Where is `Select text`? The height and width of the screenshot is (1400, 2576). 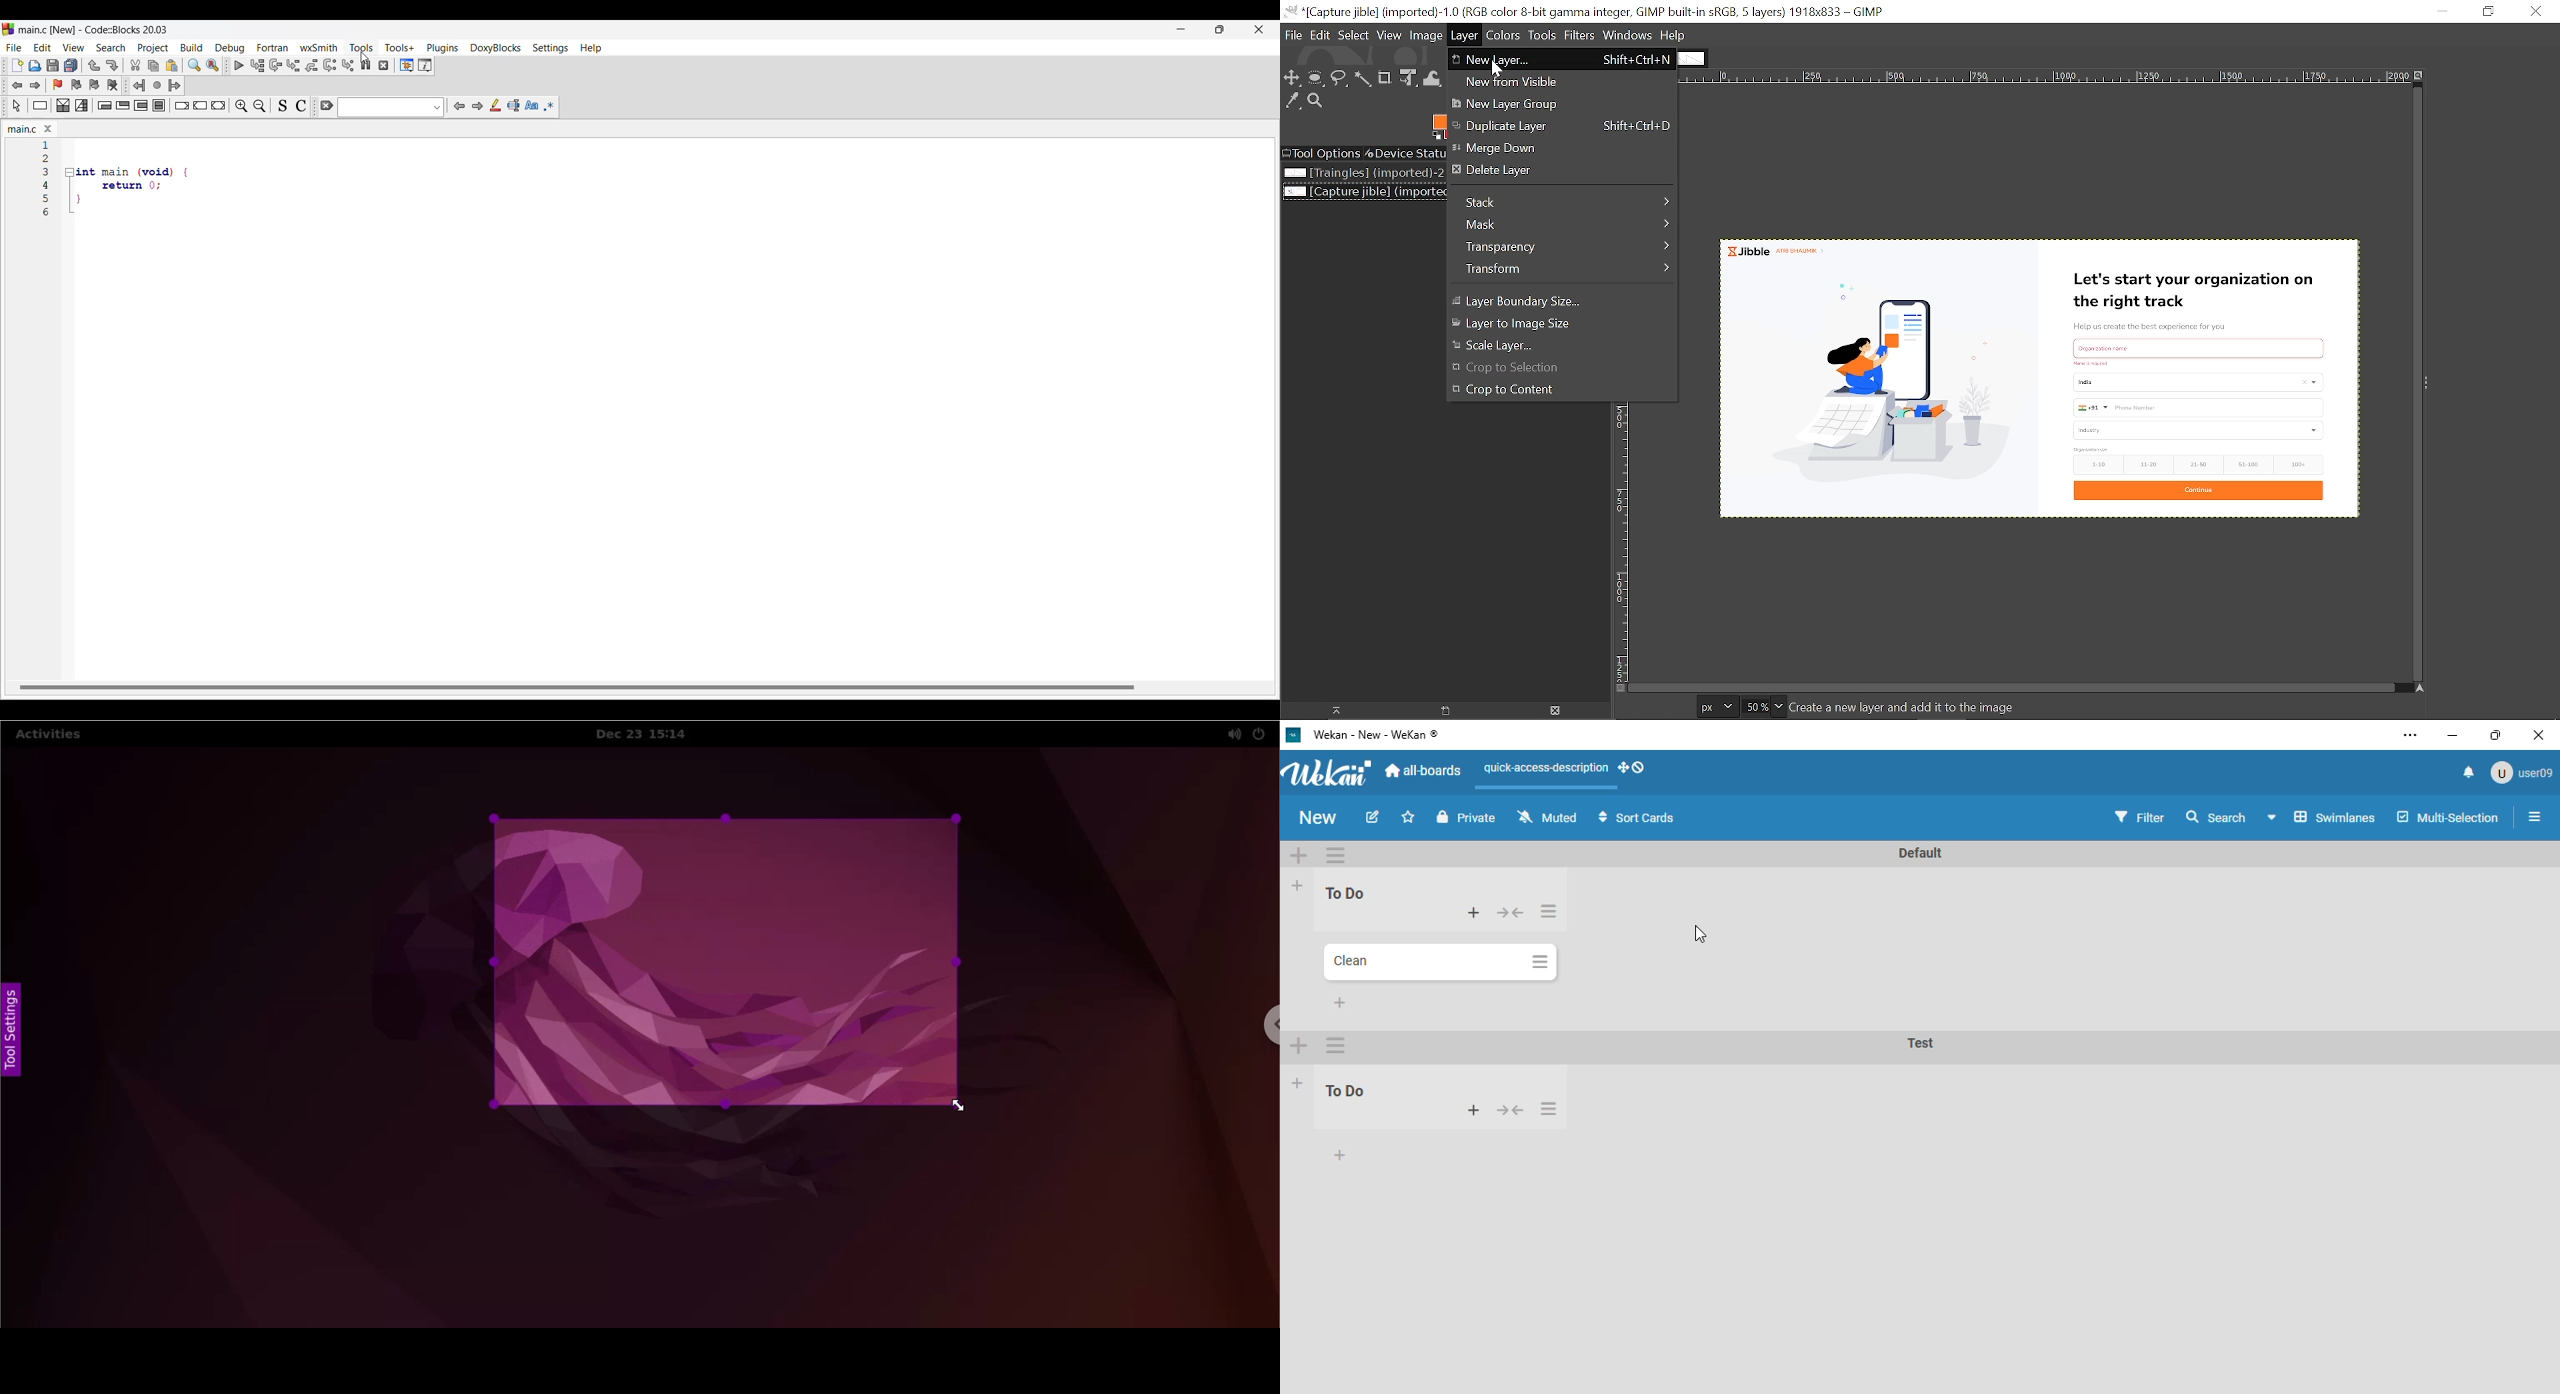 Select text is located at coordinates (513, 105).